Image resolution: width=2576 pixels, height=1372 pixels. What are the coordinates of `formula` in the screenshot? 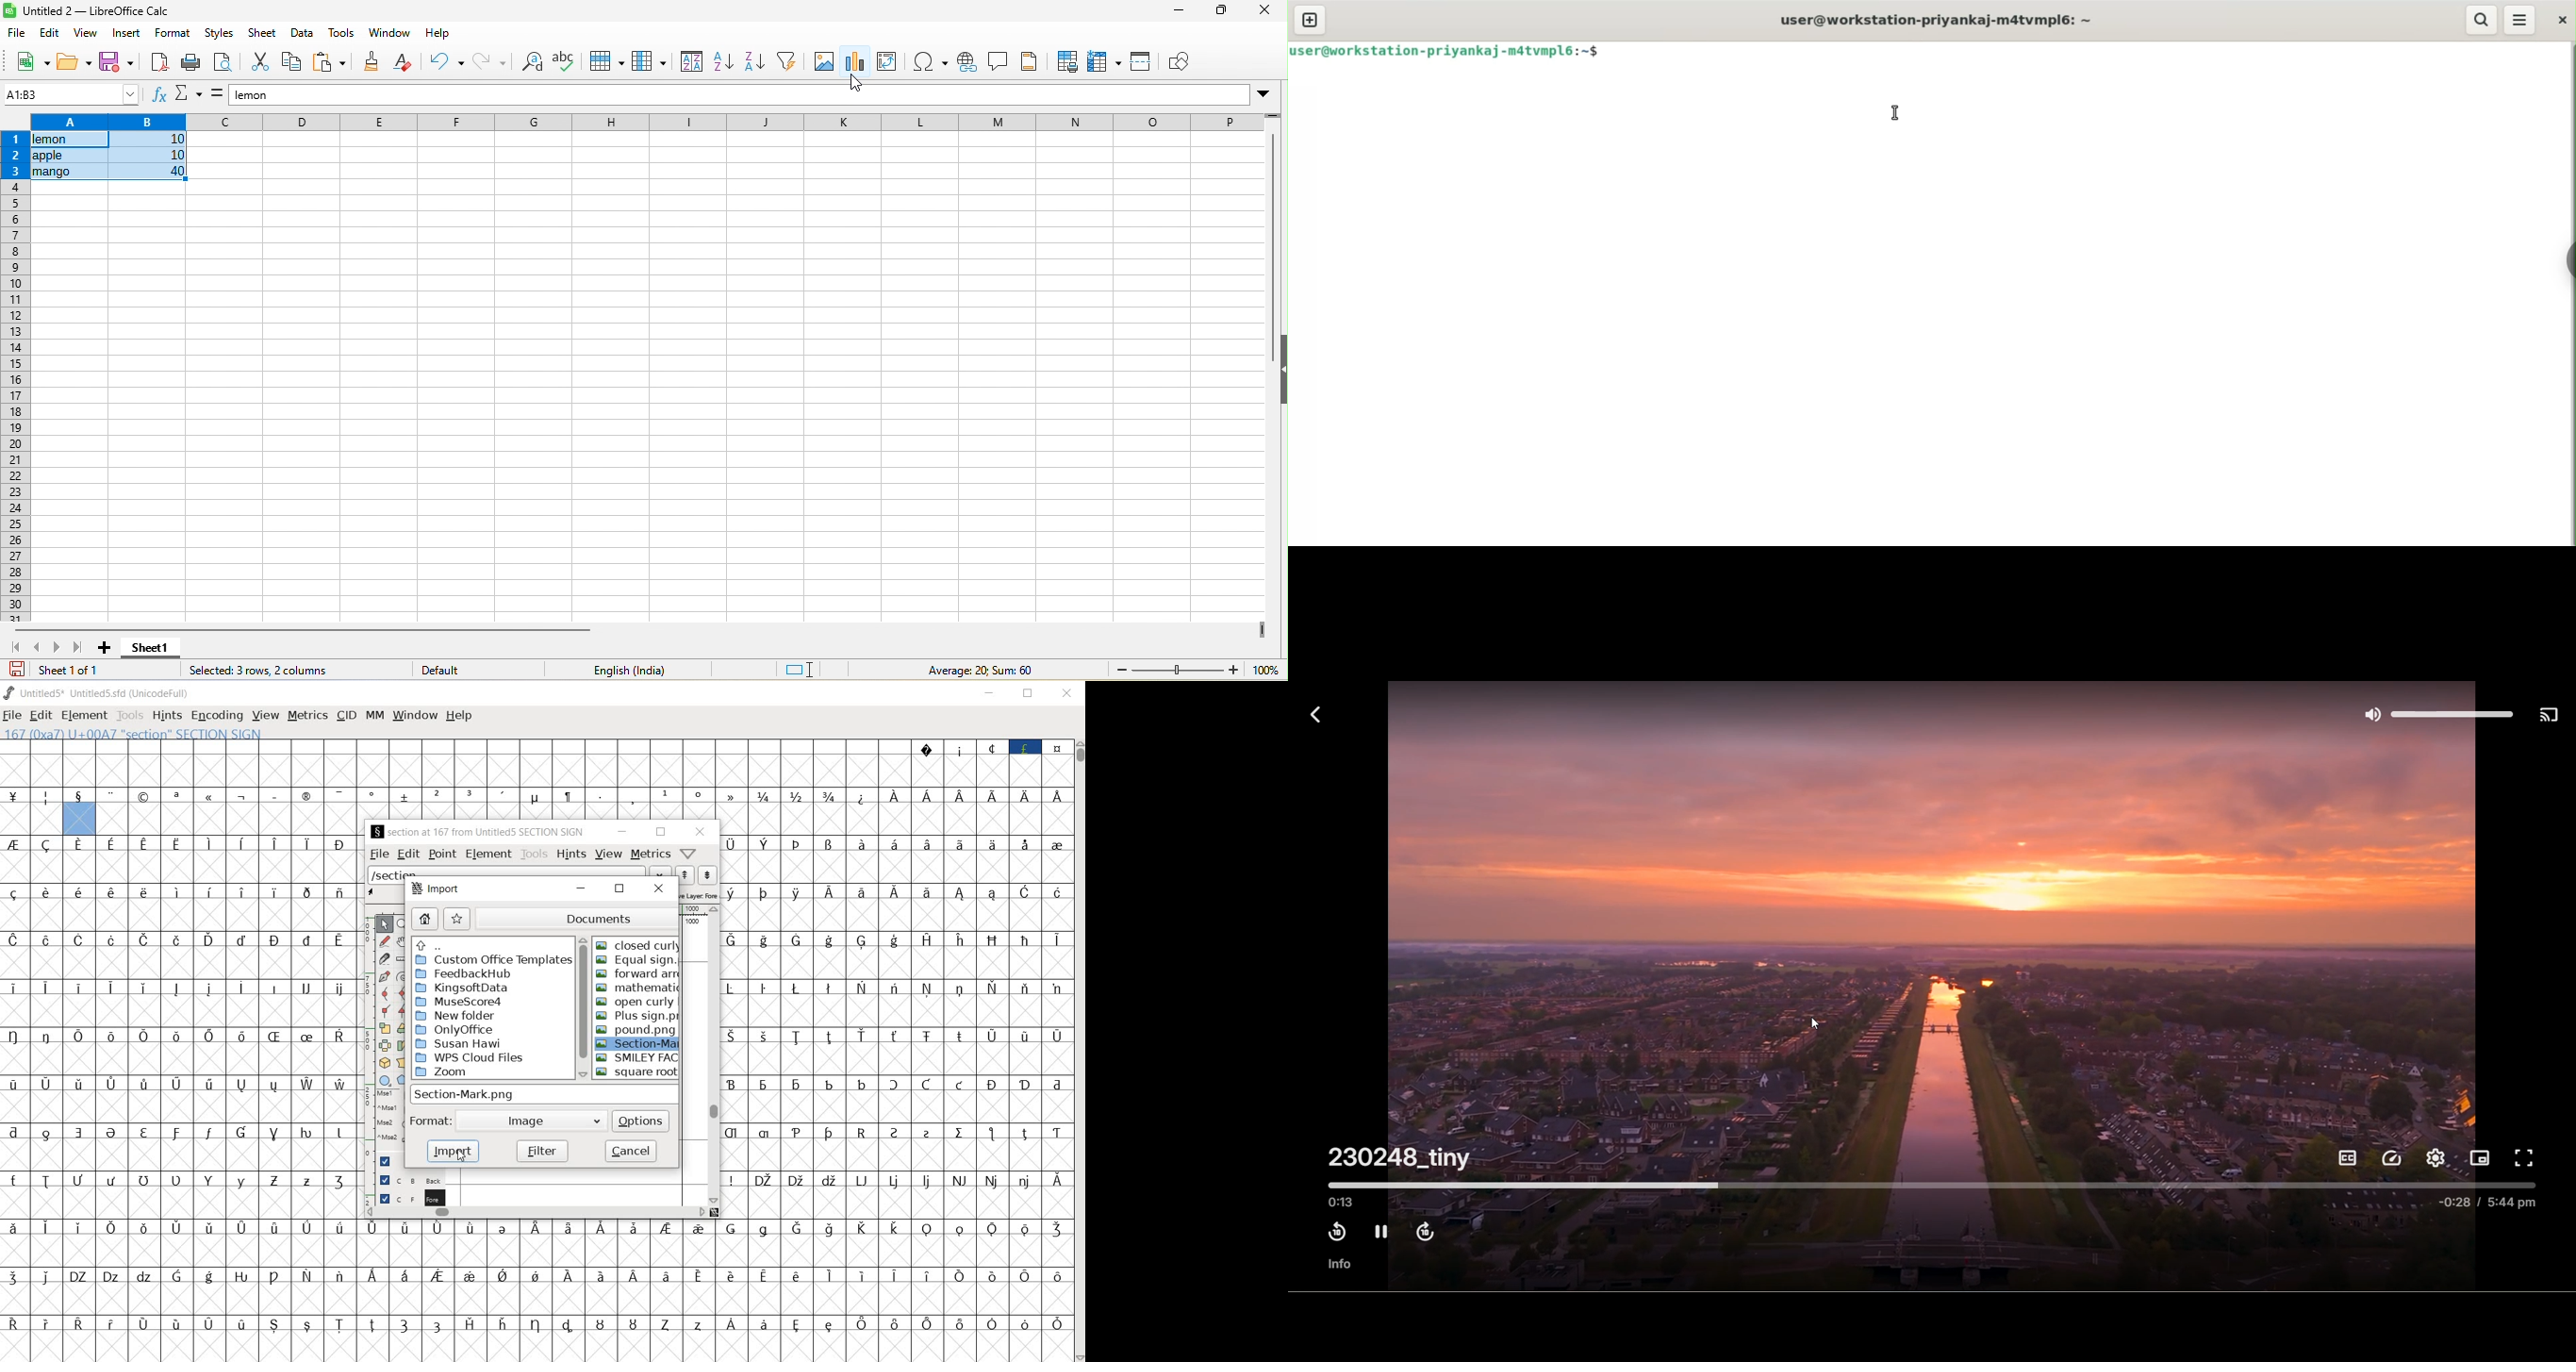 It's located at (217, 96).